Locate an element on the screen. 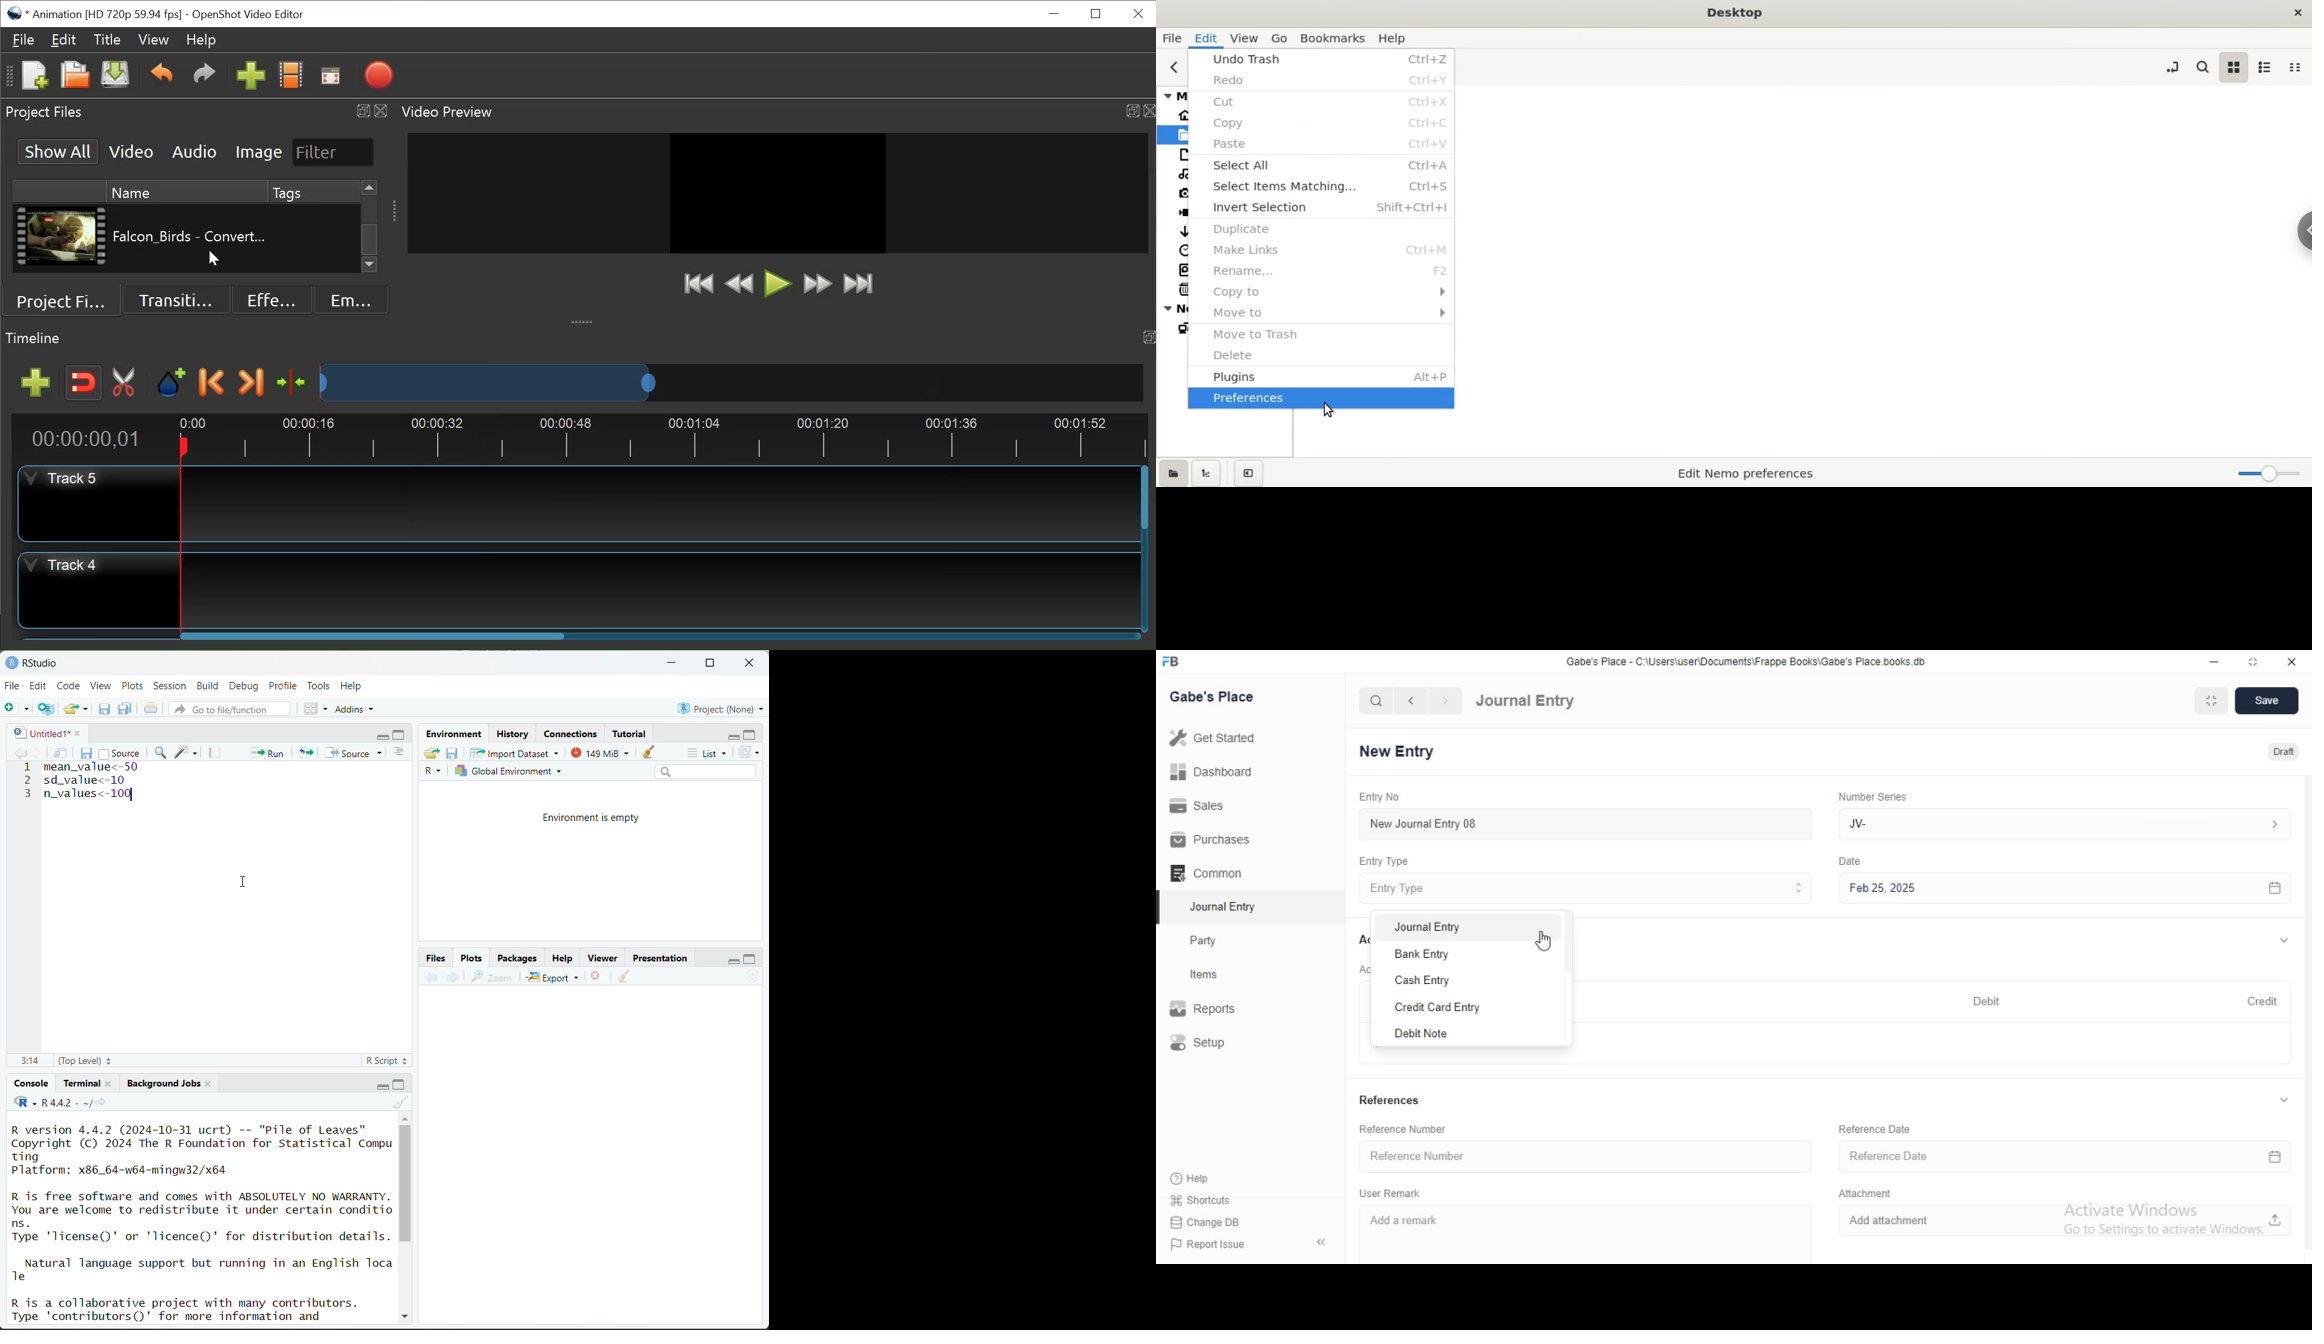  Background jobs is located at coordinates (164, 1083).